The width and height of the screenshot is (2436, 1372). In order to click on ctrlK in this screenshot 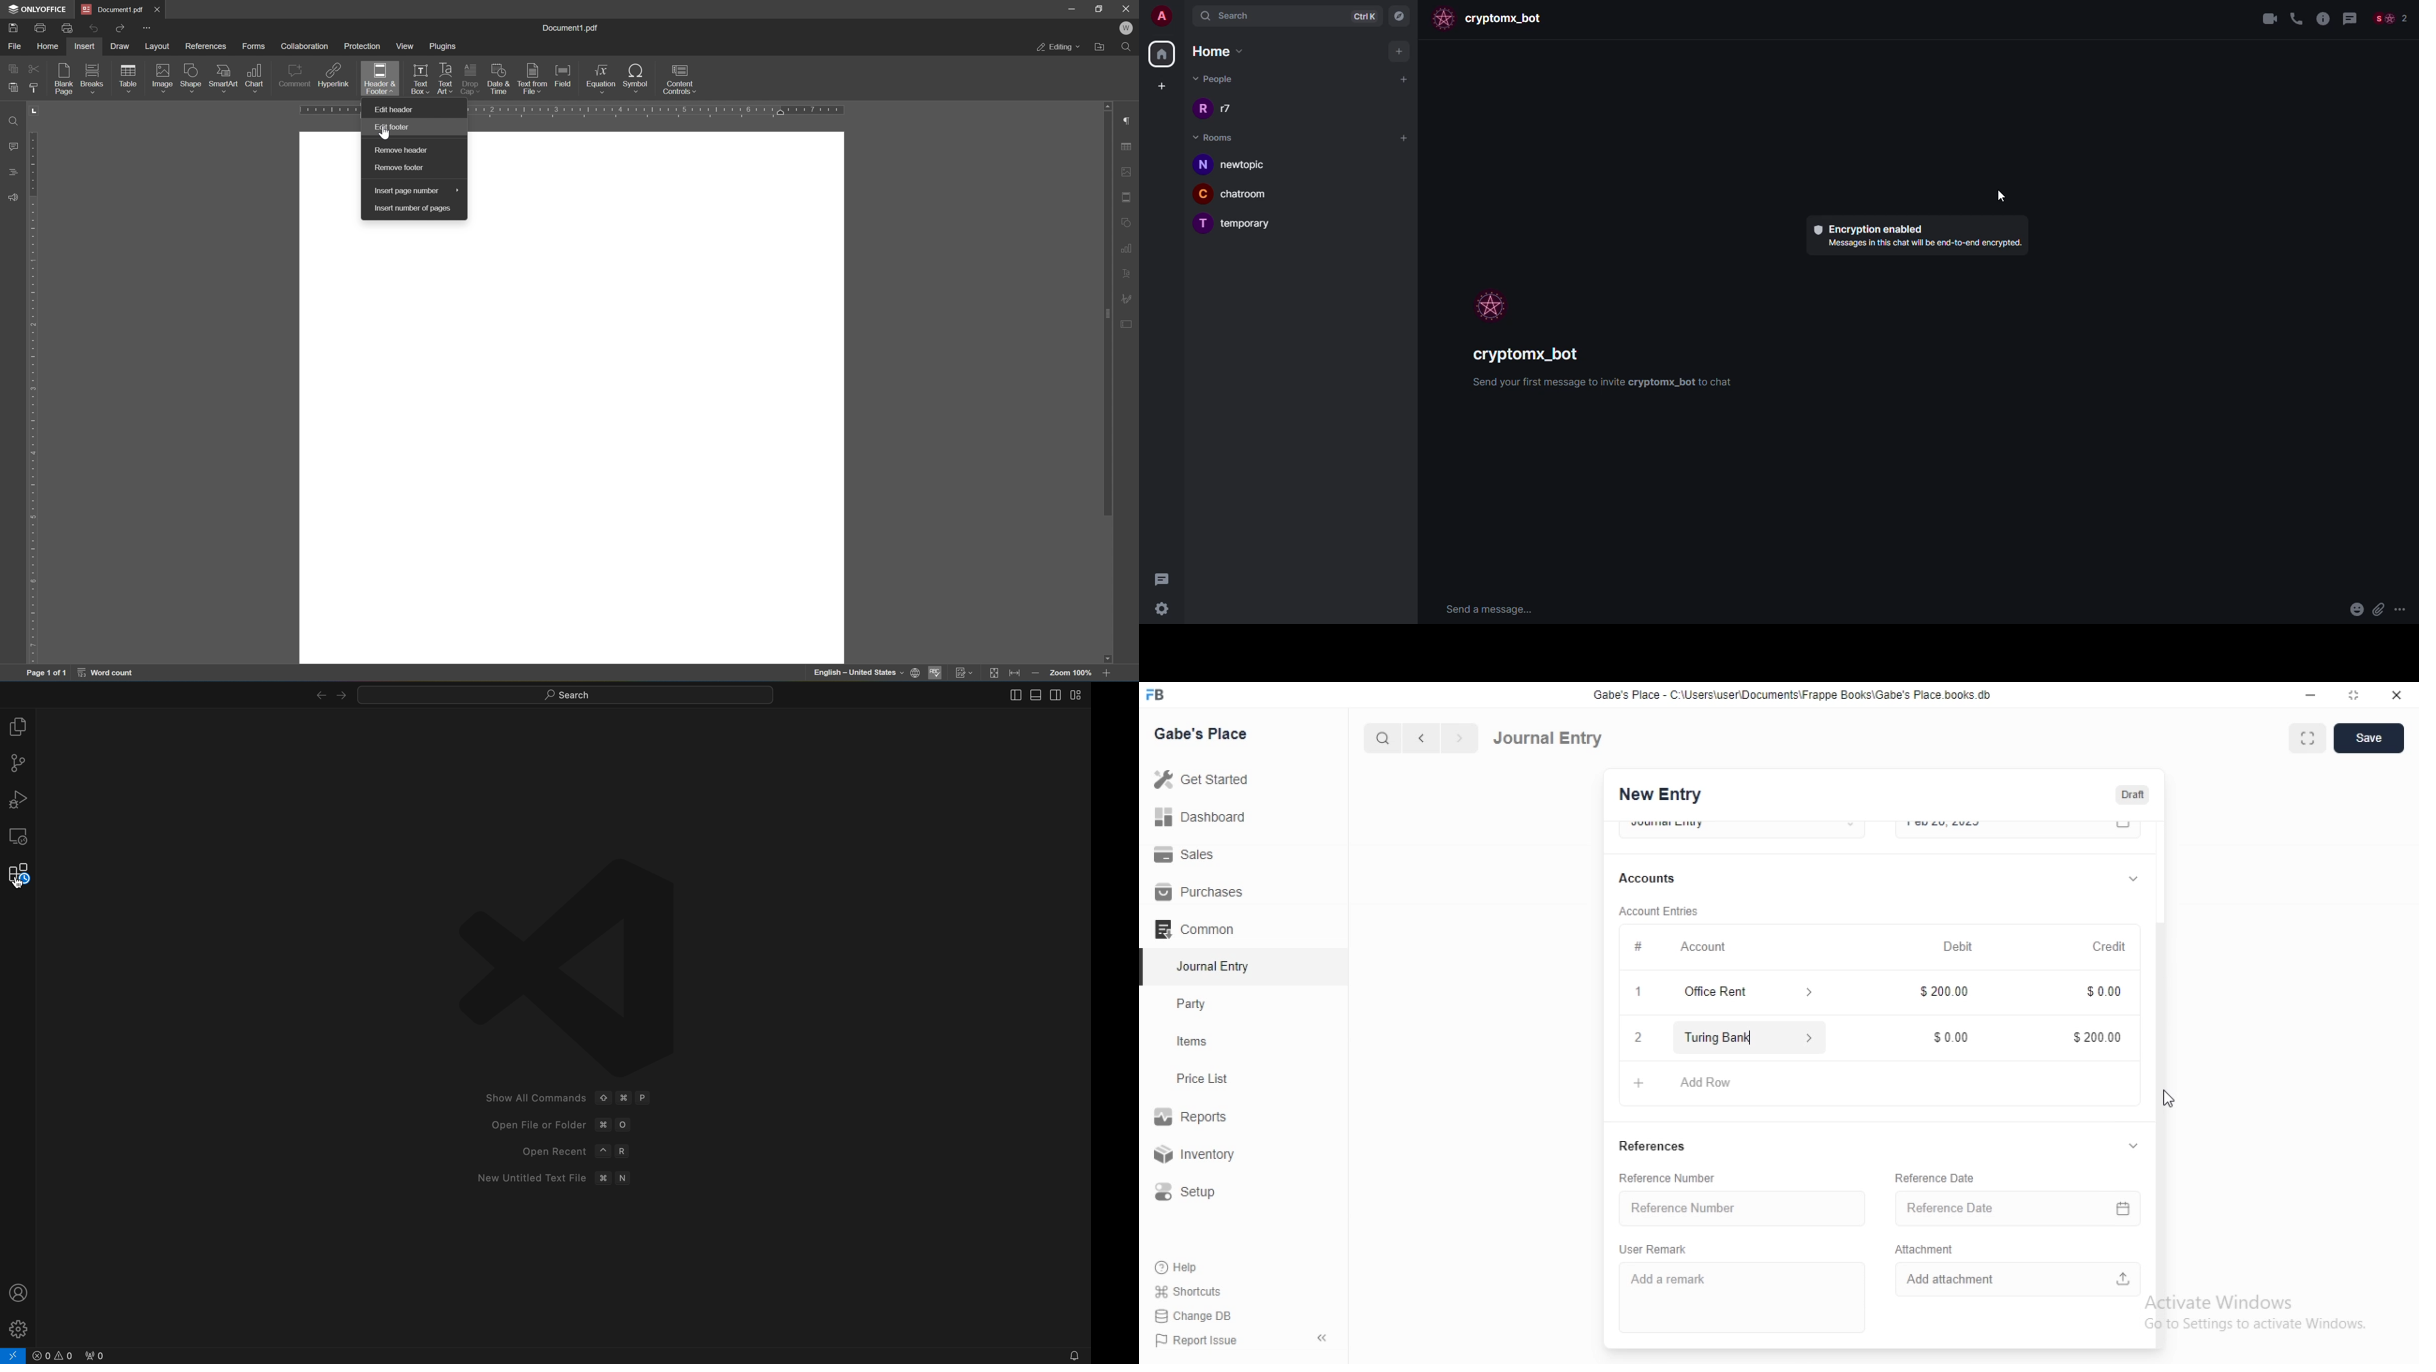, I will do `click(1364, 17)`.